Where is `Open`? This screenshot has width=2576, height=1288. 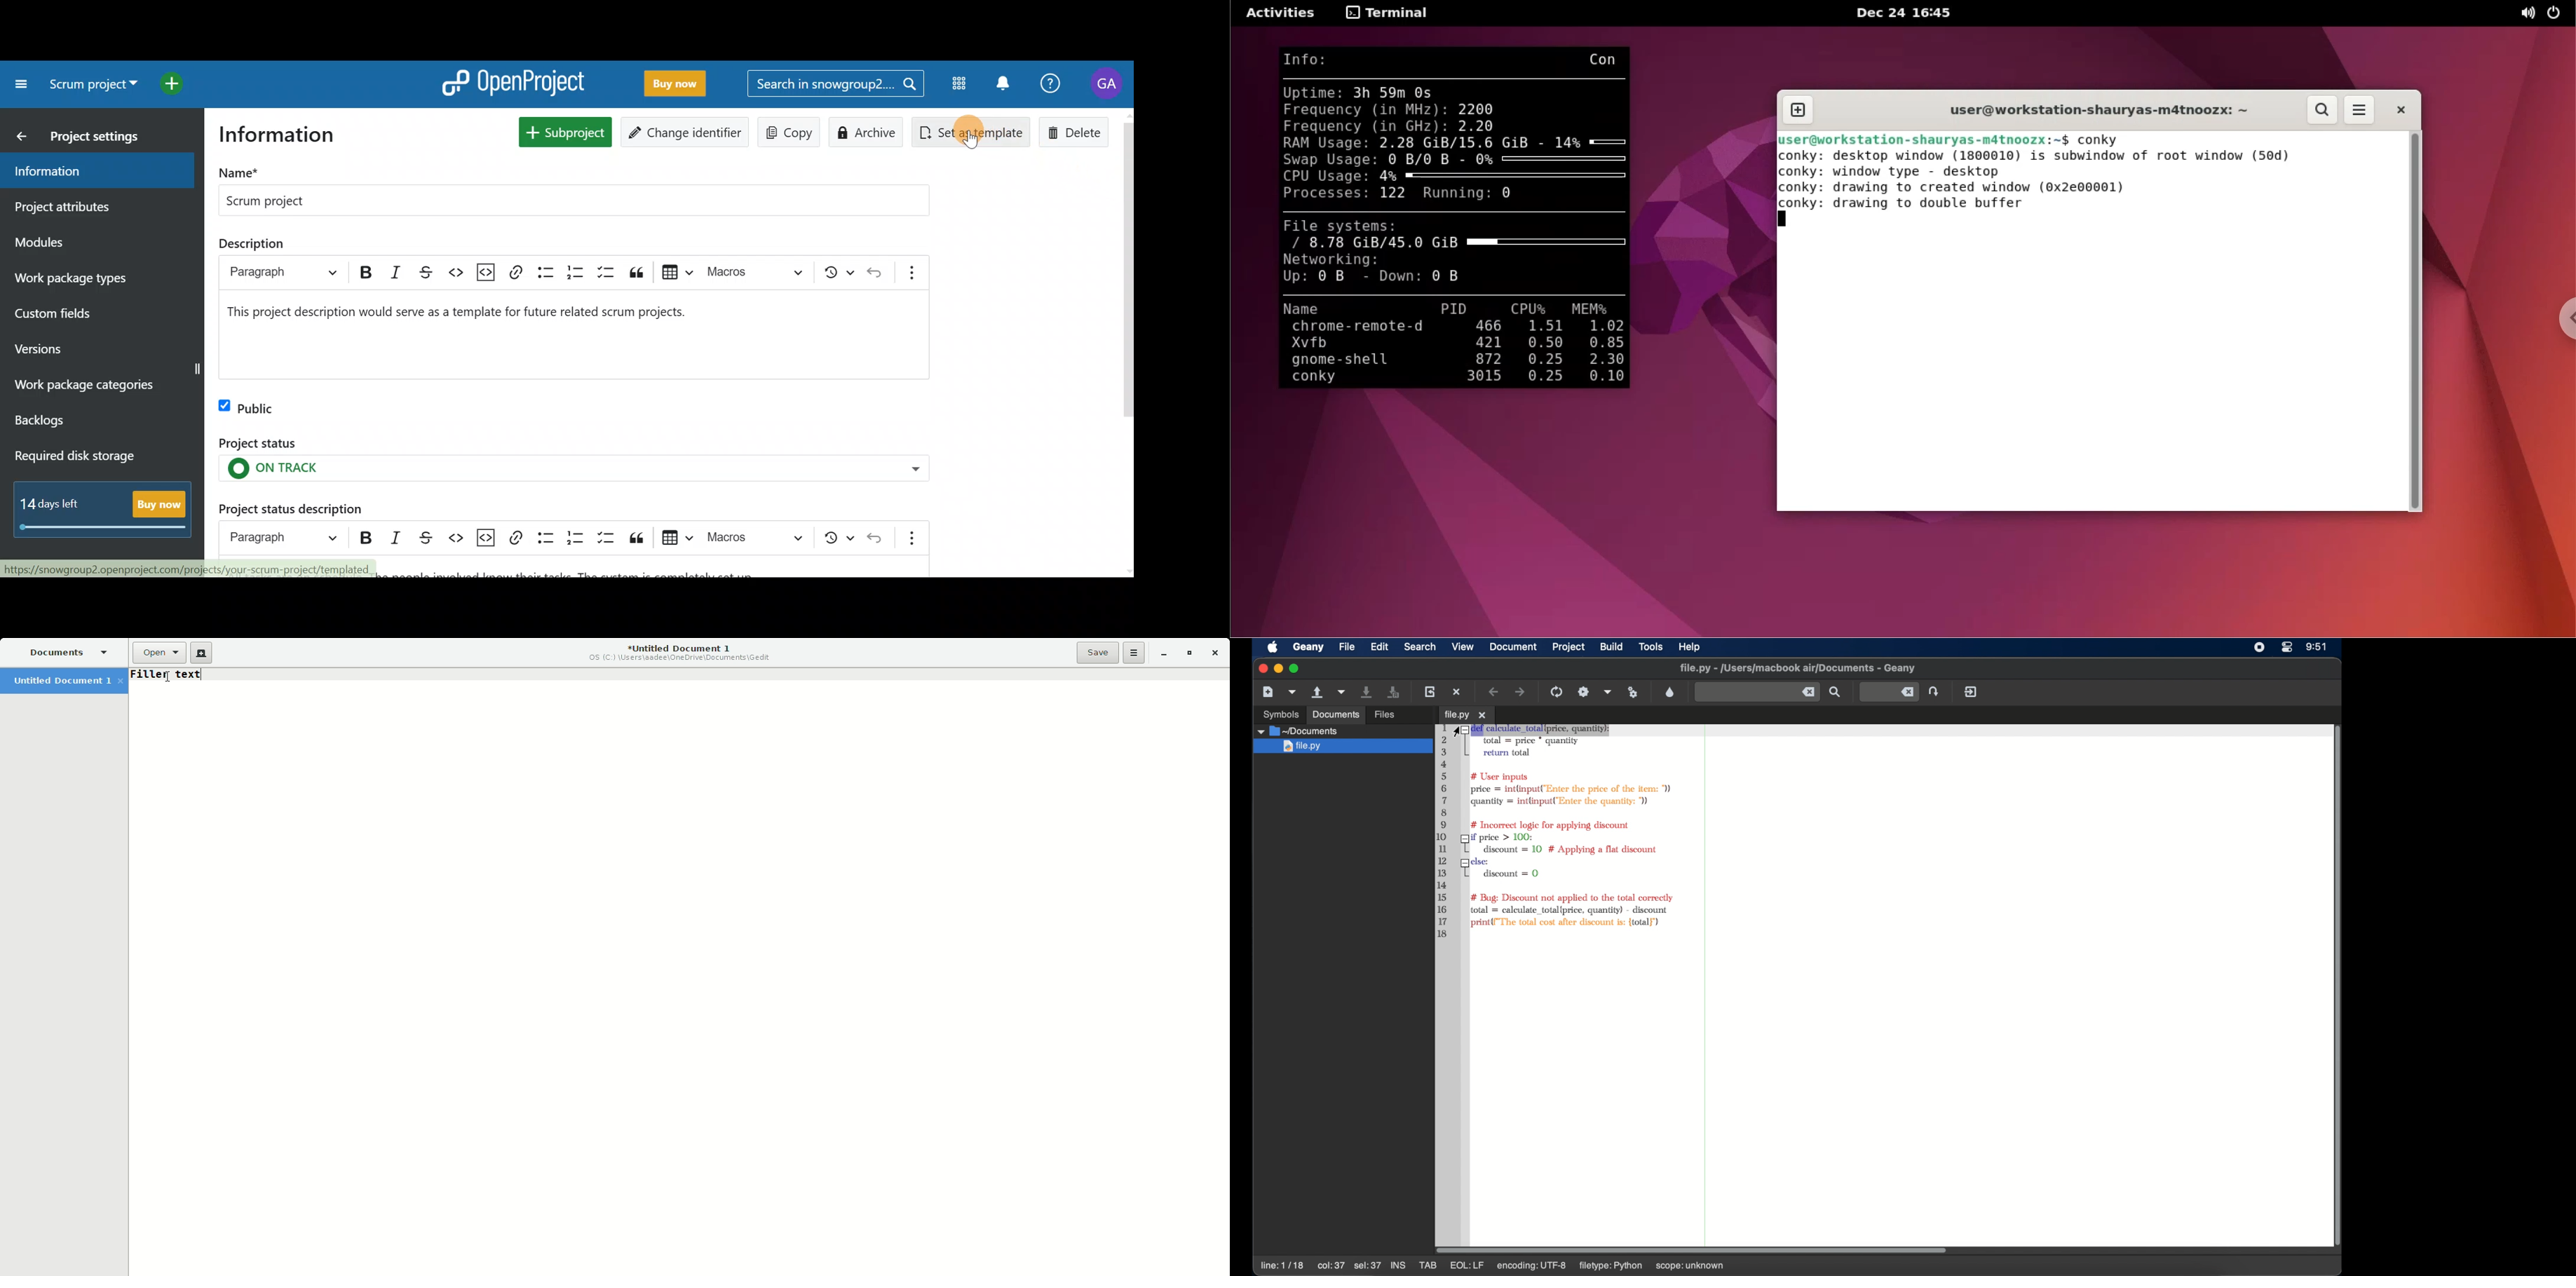 Open is located at coordinates (156, 653).